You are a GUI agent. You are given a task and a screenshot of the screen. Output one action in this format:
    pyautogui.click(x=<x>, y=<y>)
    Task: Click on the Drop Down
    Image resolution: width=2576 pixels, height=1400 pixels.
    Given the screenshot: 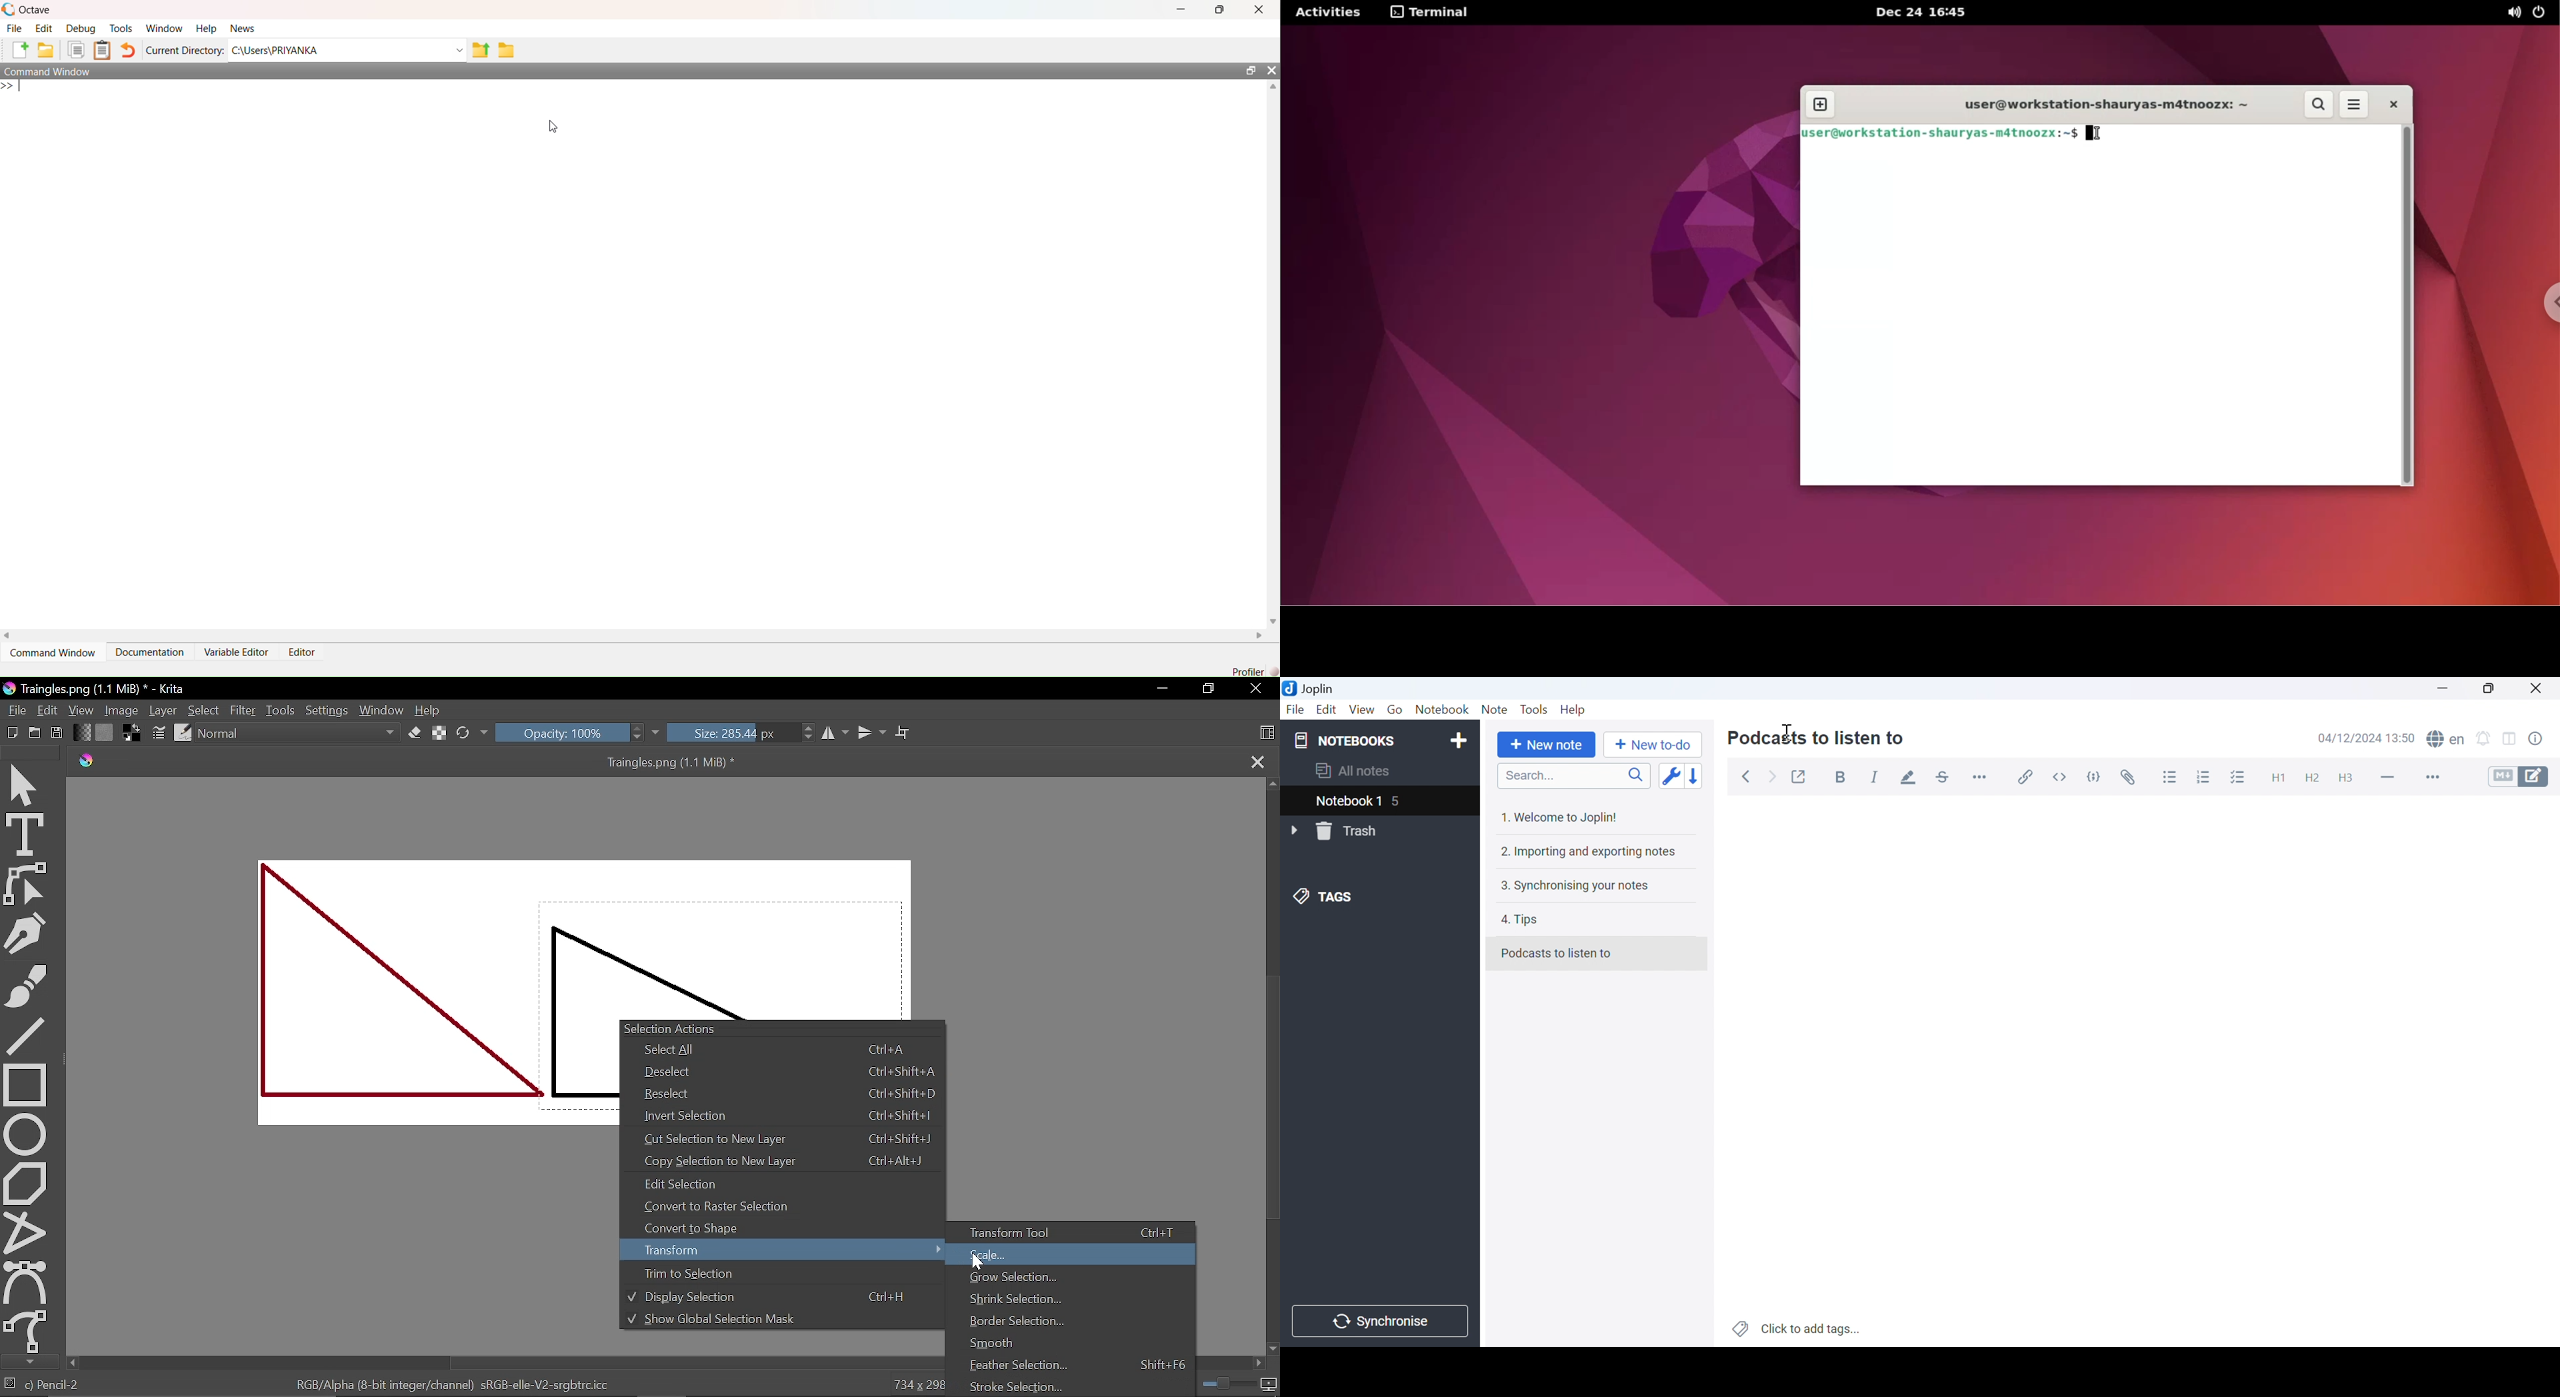 What is the action you would take?
    pyautogui.click(x=1295, y=831)
    